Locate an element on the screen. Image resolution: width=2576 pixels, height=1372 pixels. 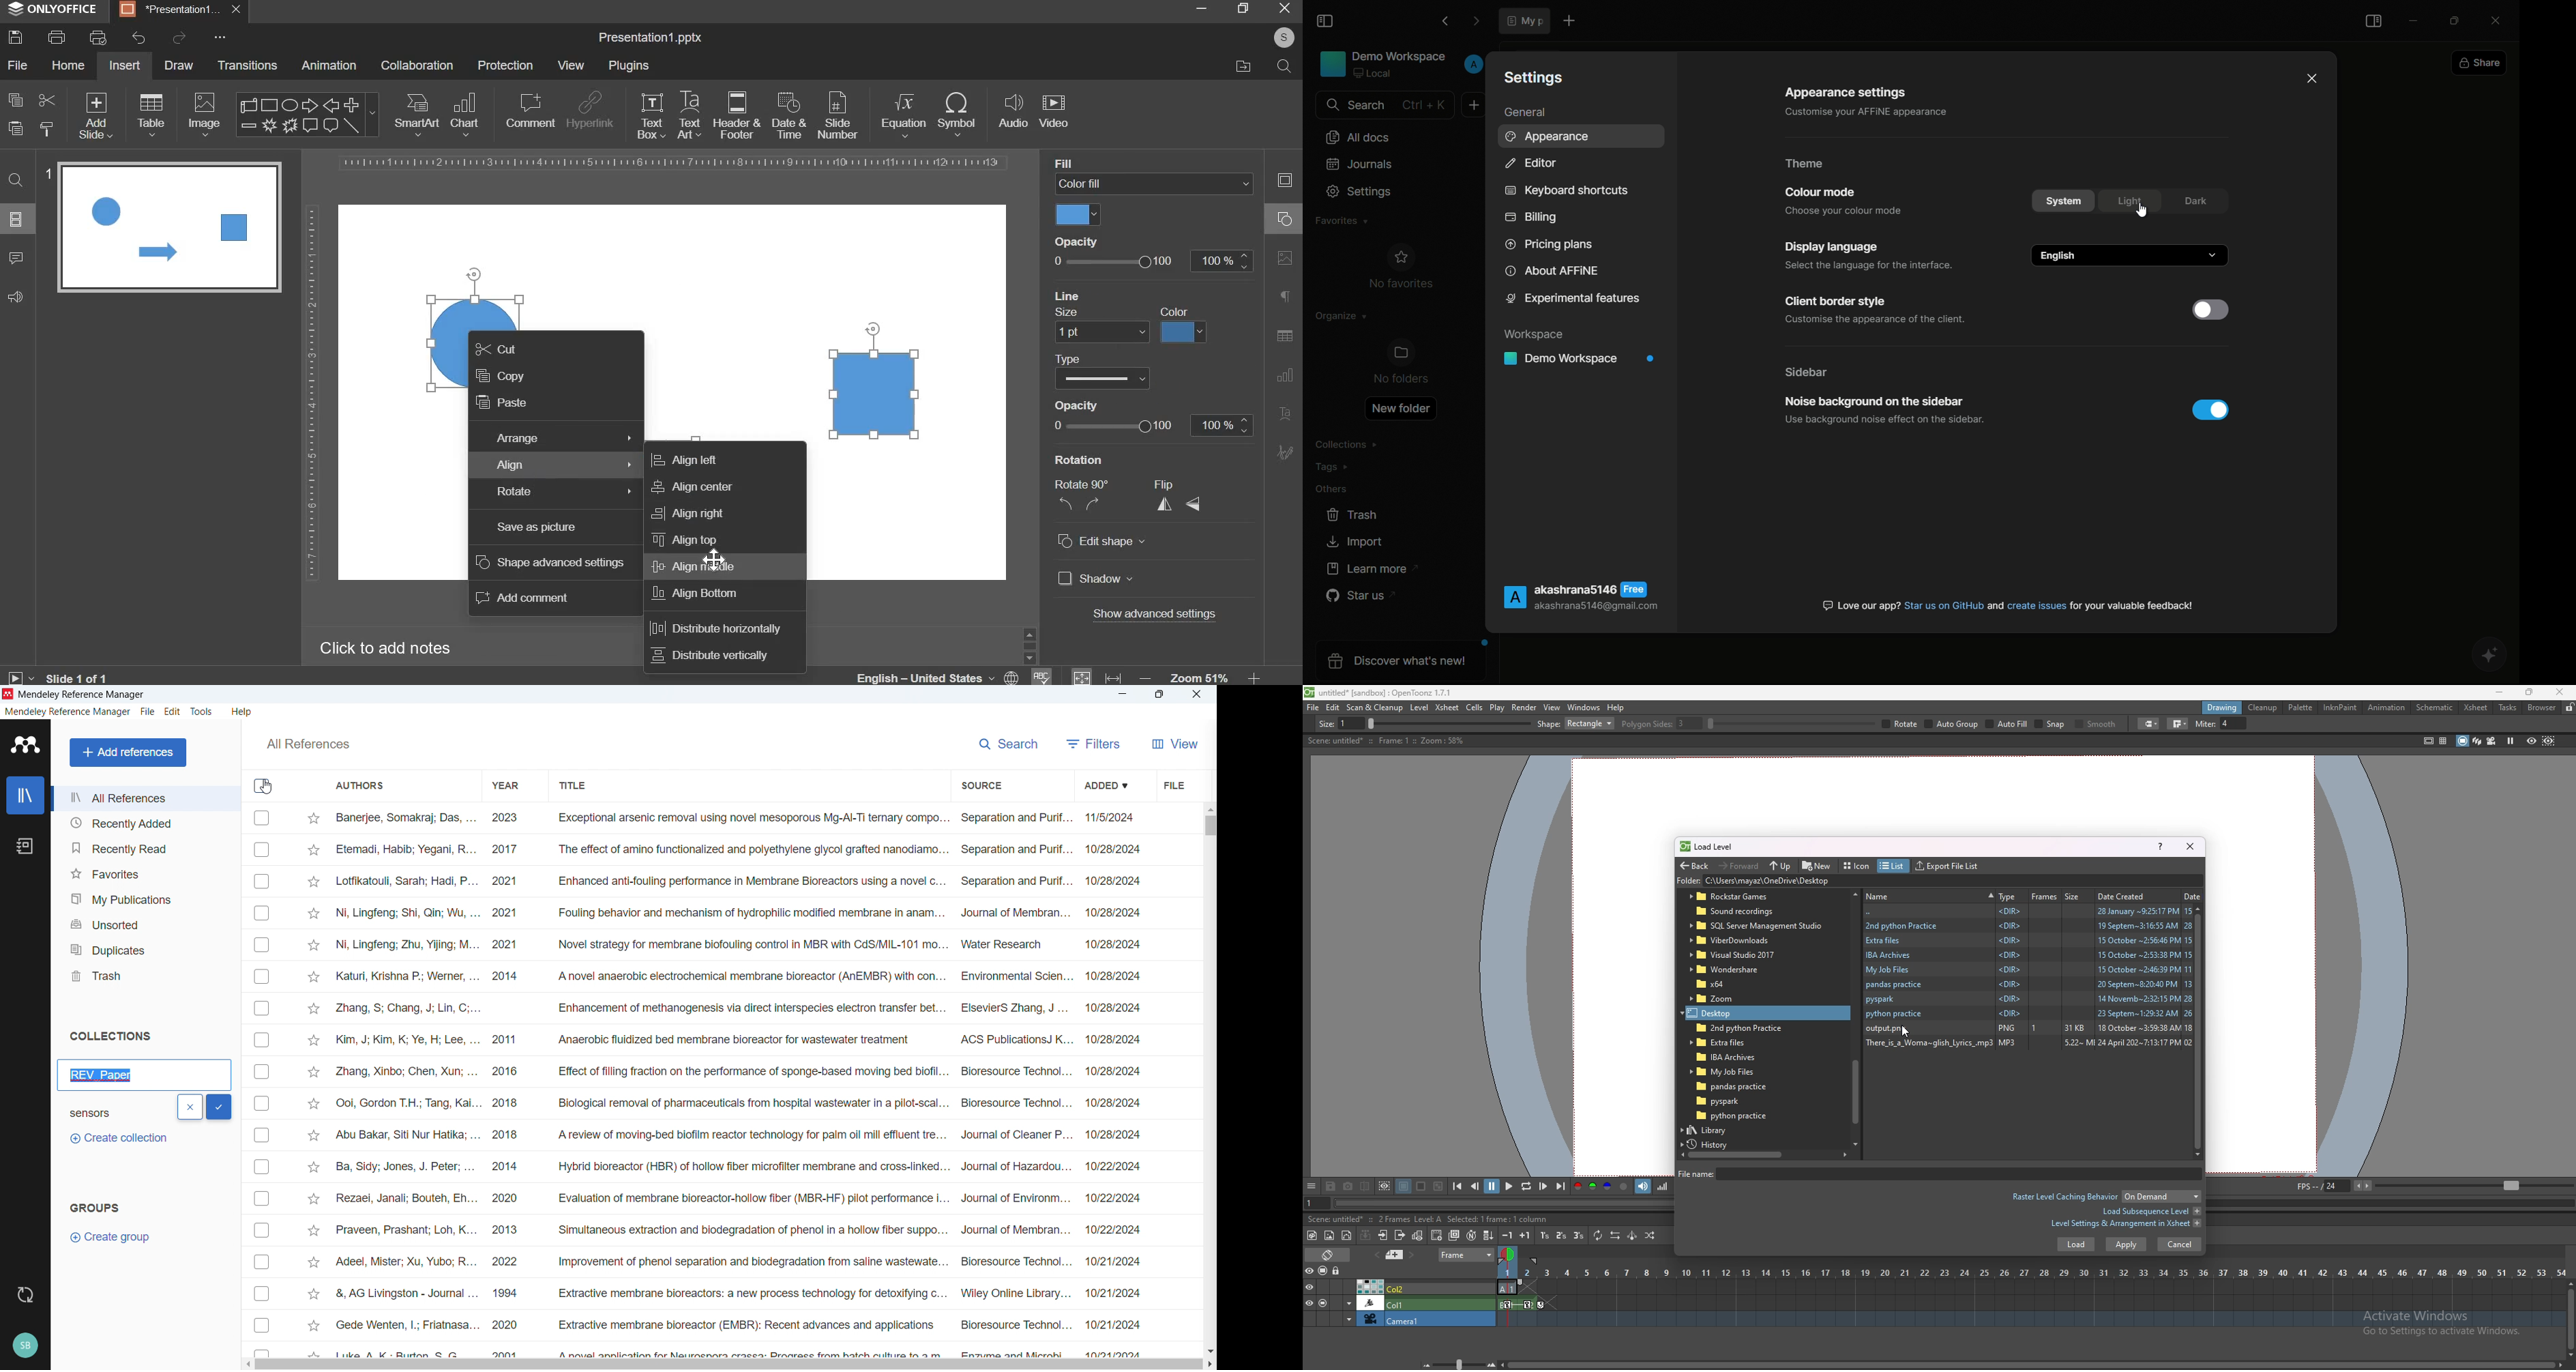
settings is located at coordinates (1361, 192).